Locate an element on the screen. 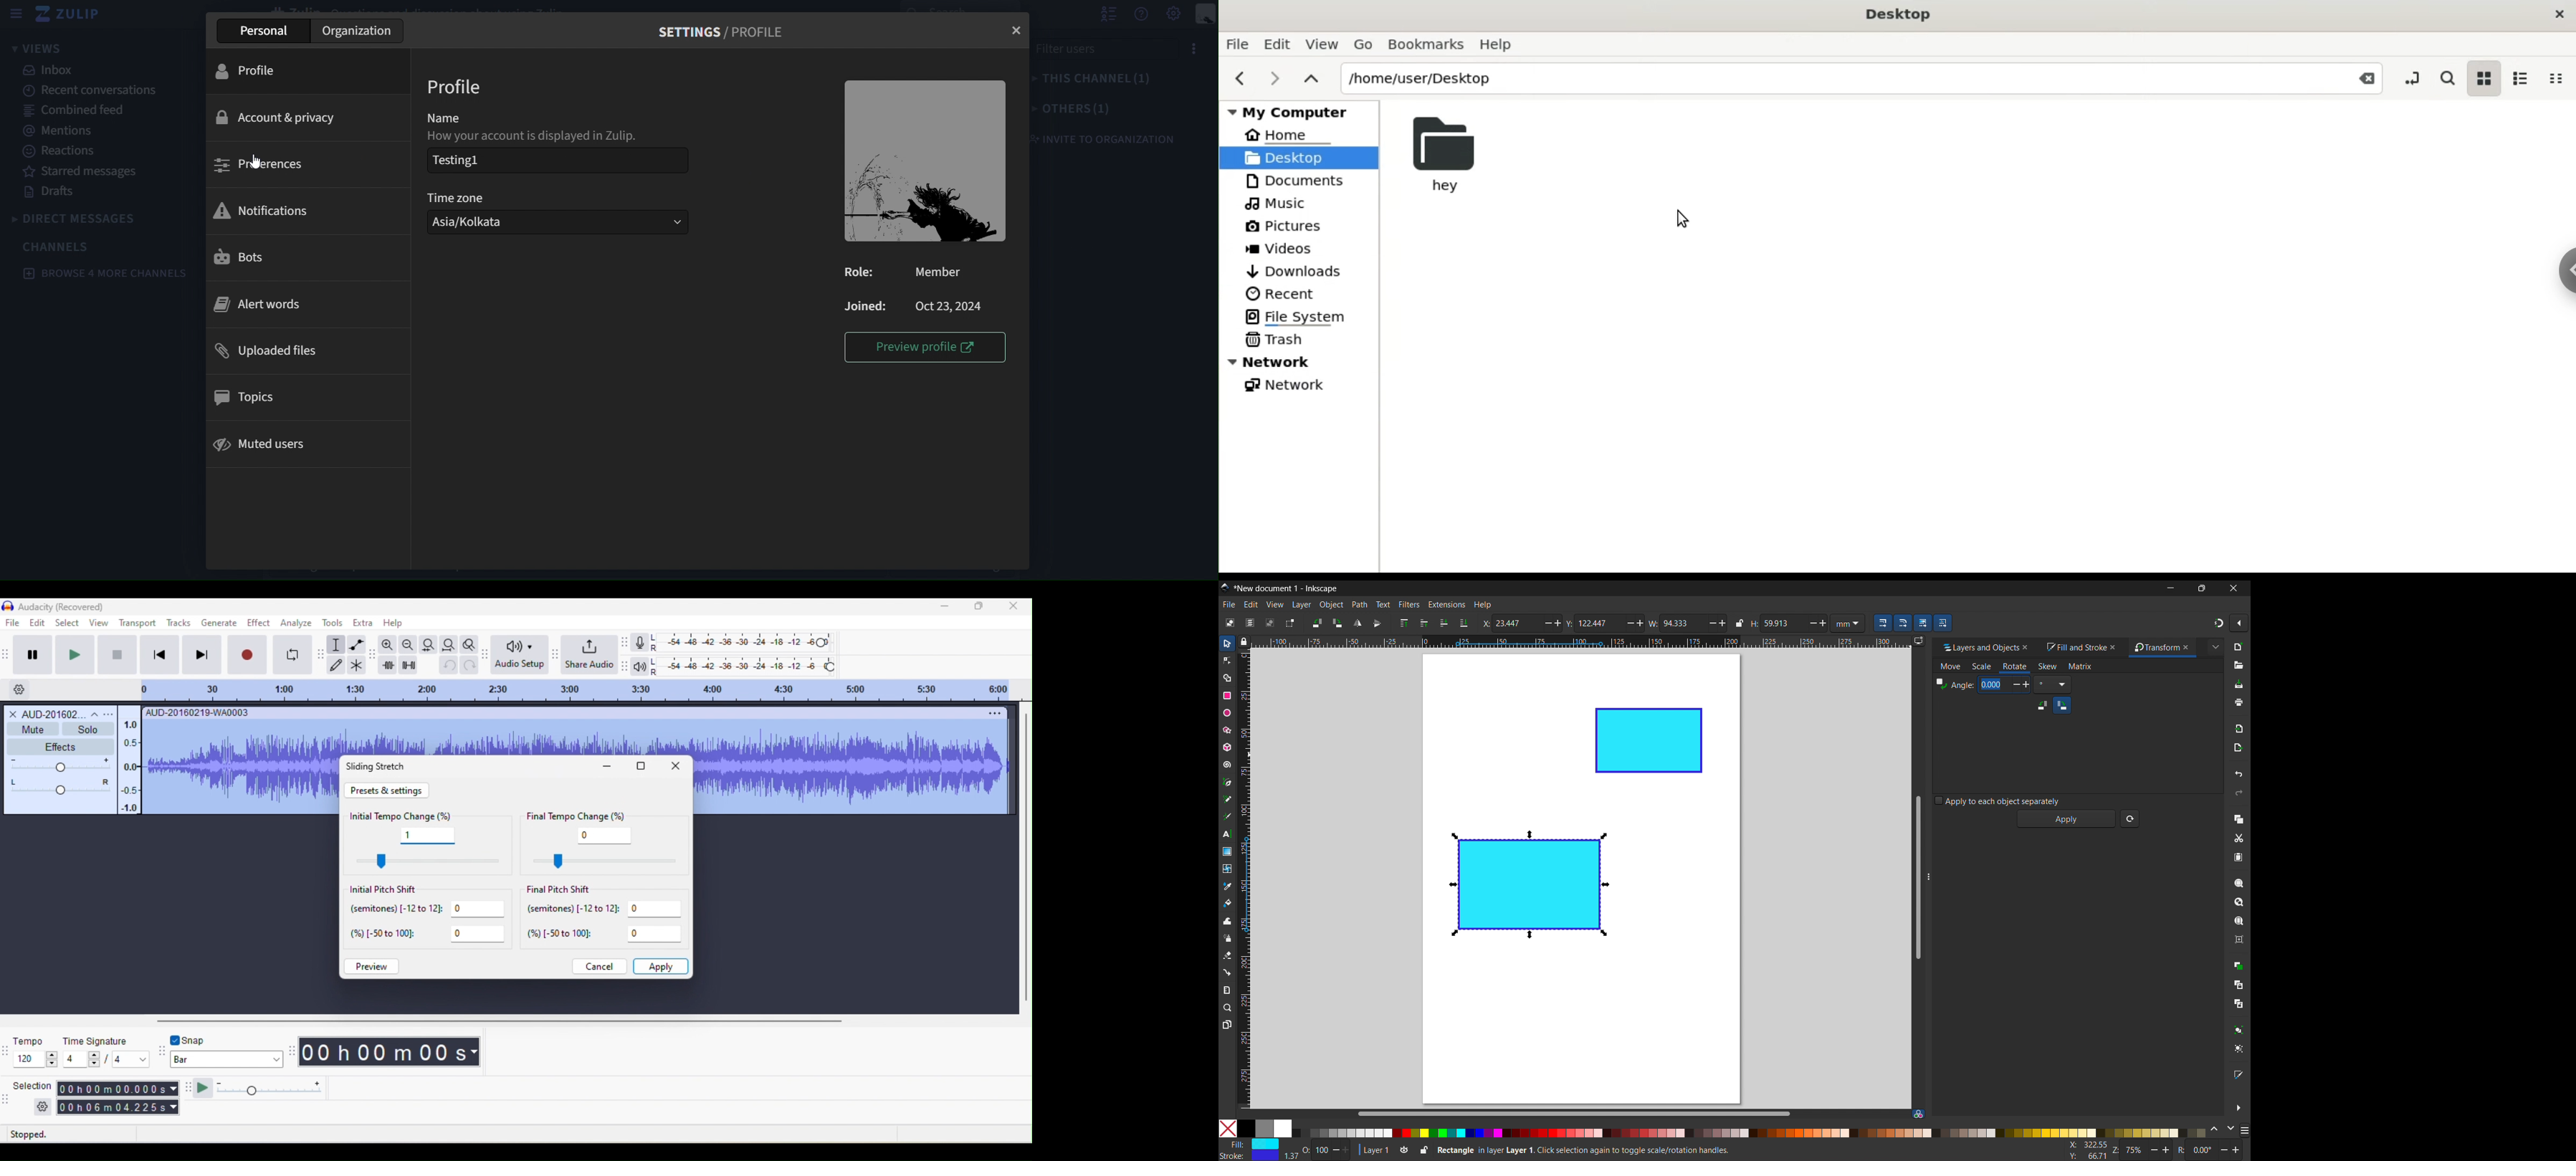 Image resolution: width=2576 pixels, height=1176 pixels. drop down is located at coordinates (669, 223).